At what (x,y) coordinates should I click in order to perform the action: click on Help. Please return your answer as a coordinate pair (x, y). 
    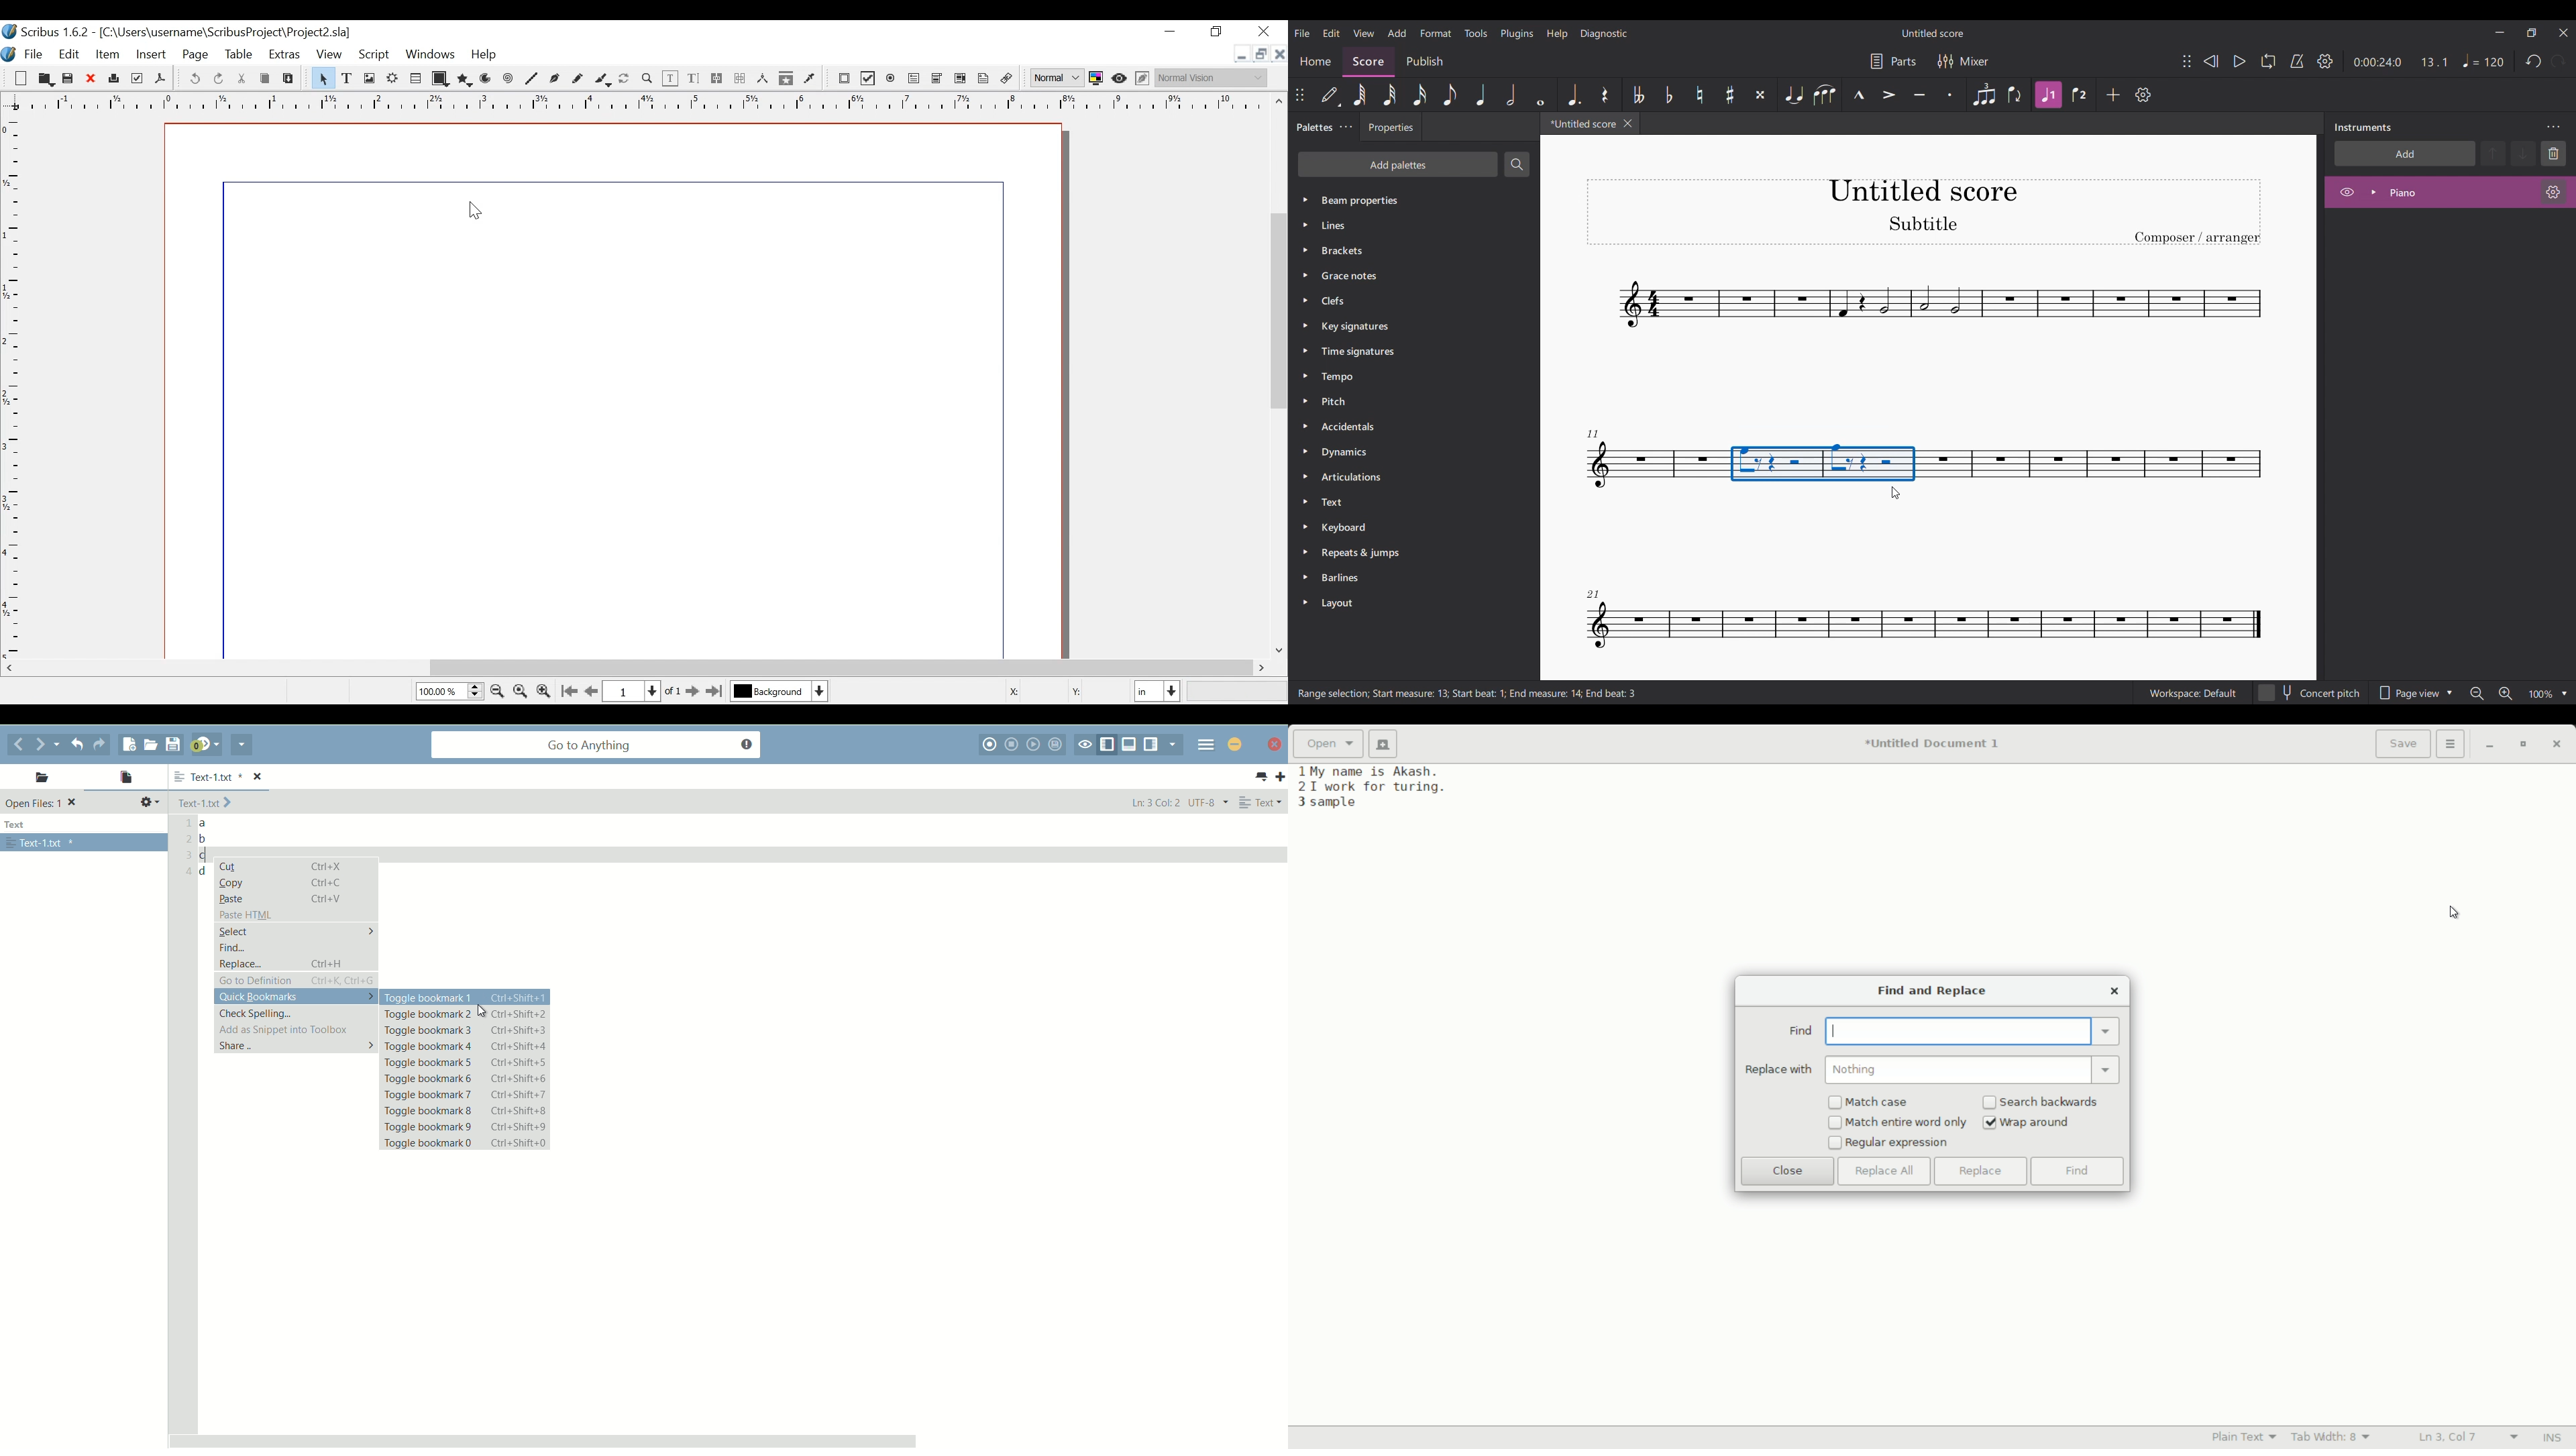
    Looking at the image, I should click on (484, 56).